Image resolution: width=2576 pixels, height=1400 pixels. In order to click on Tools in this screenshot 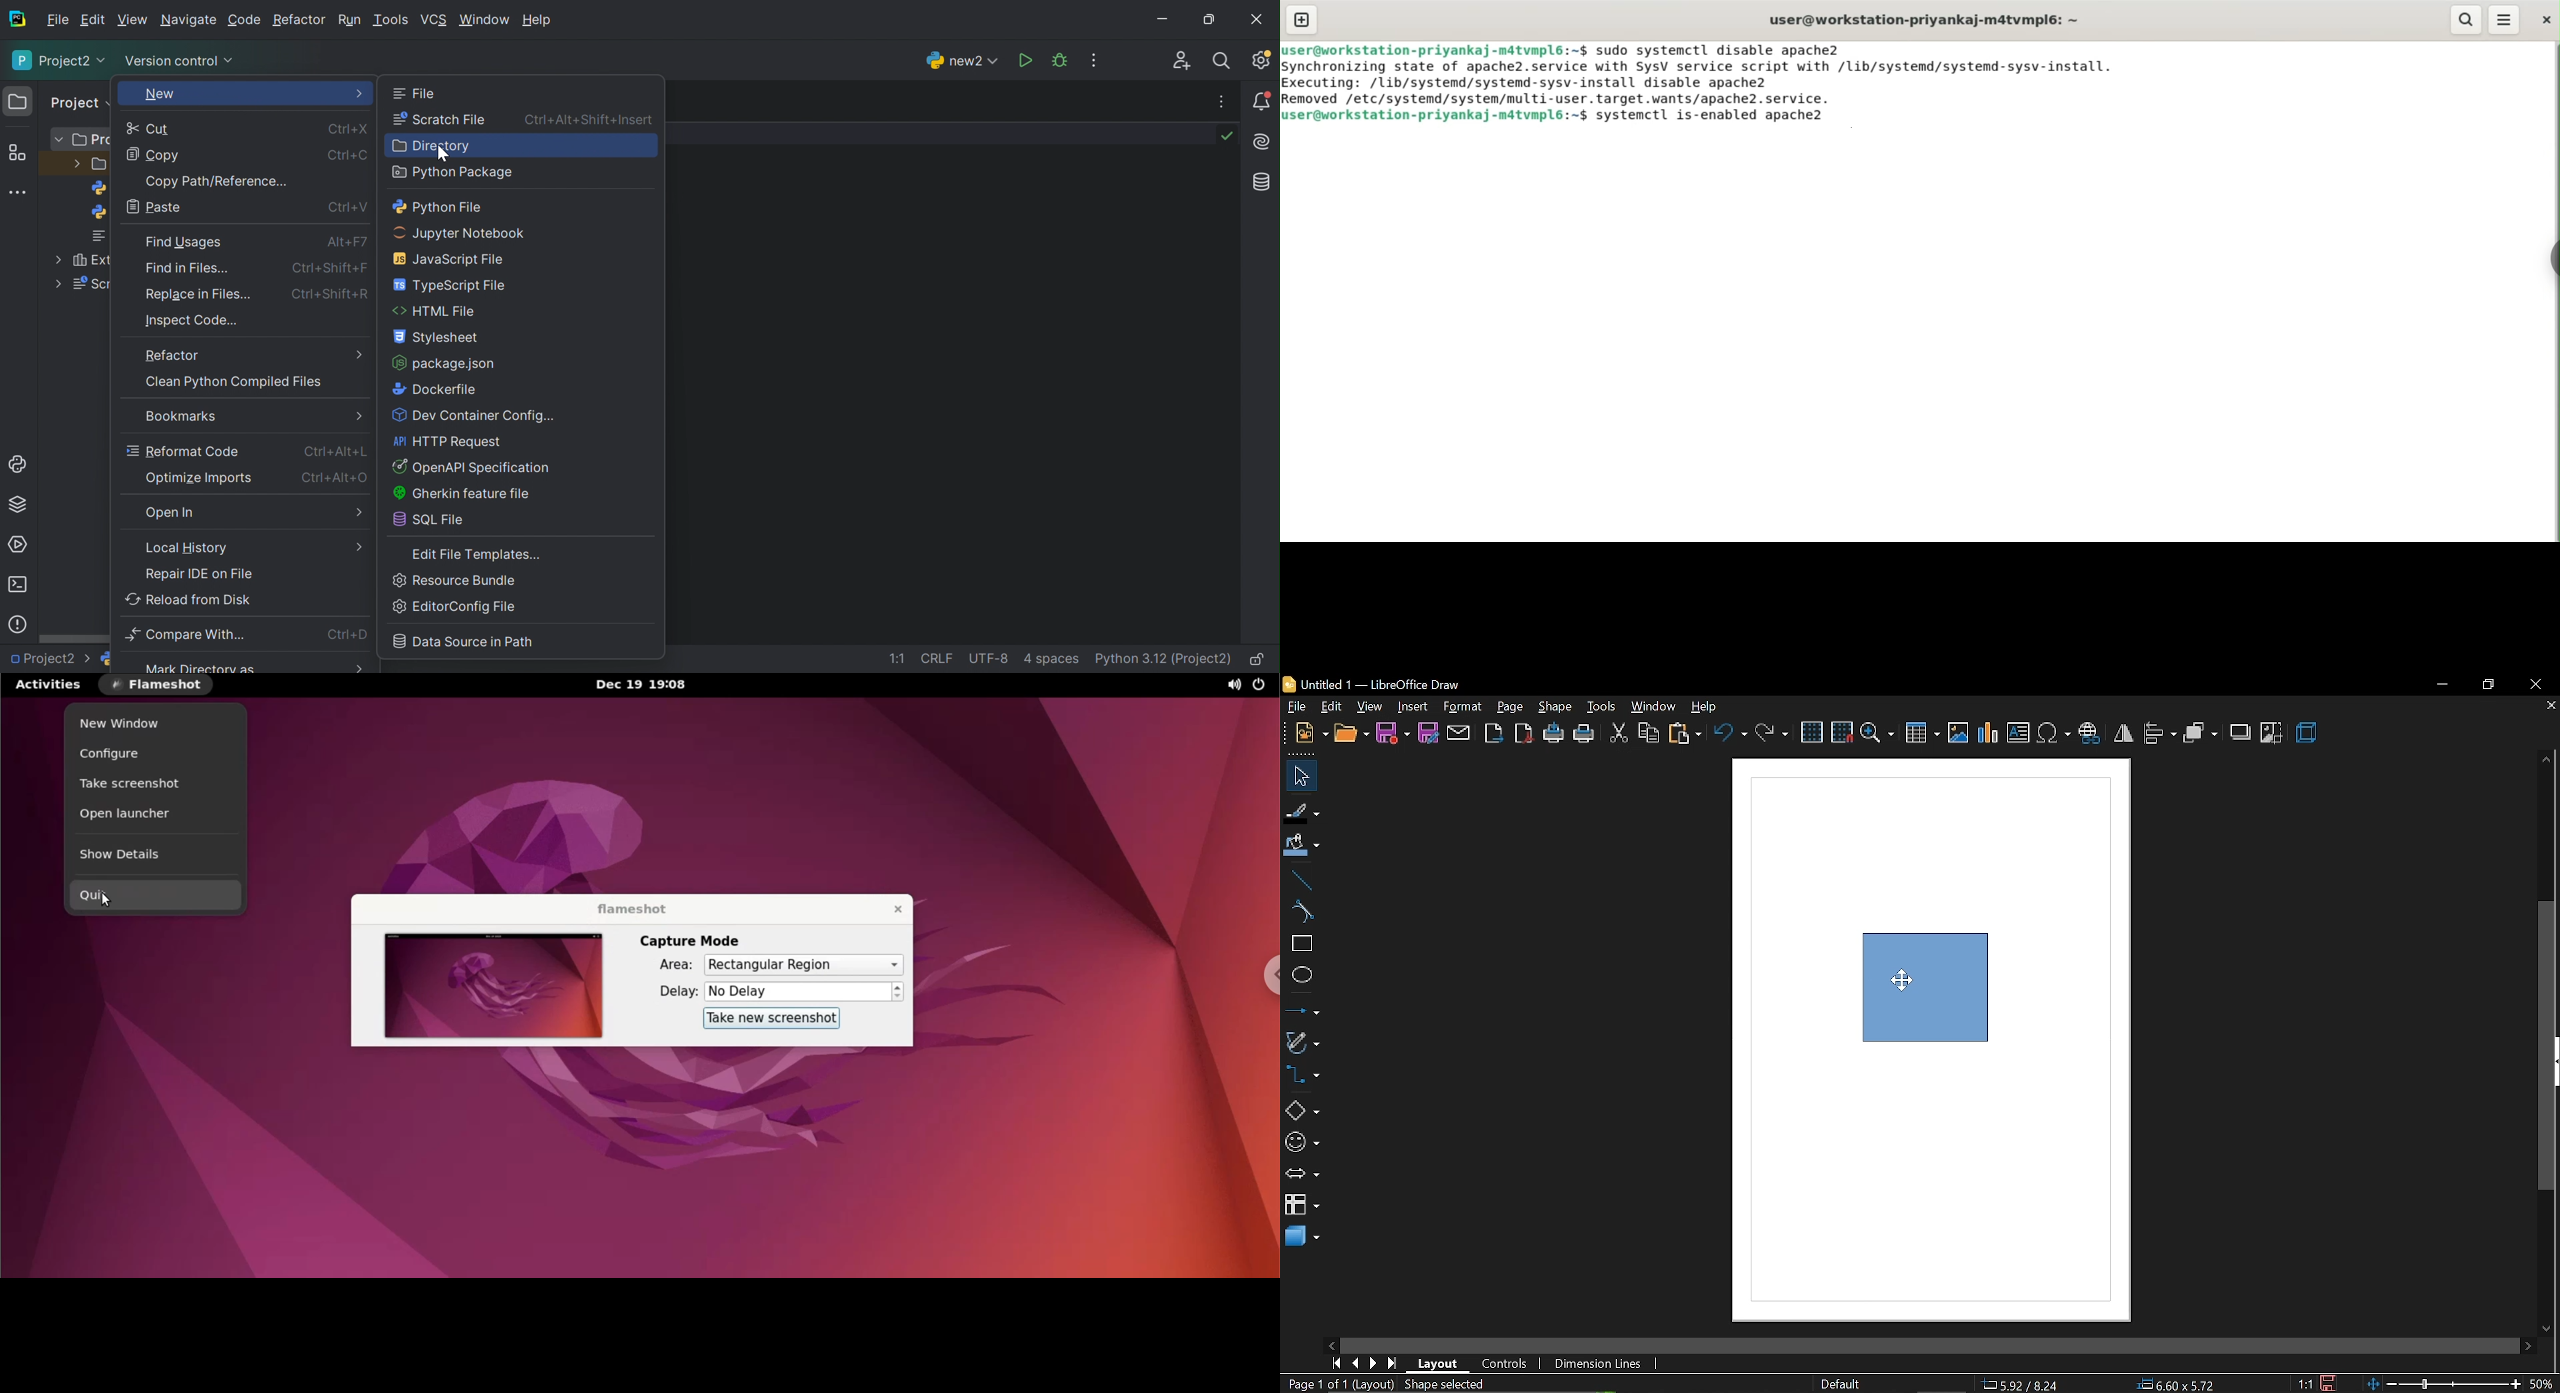, I will do `click(393, 20)`.